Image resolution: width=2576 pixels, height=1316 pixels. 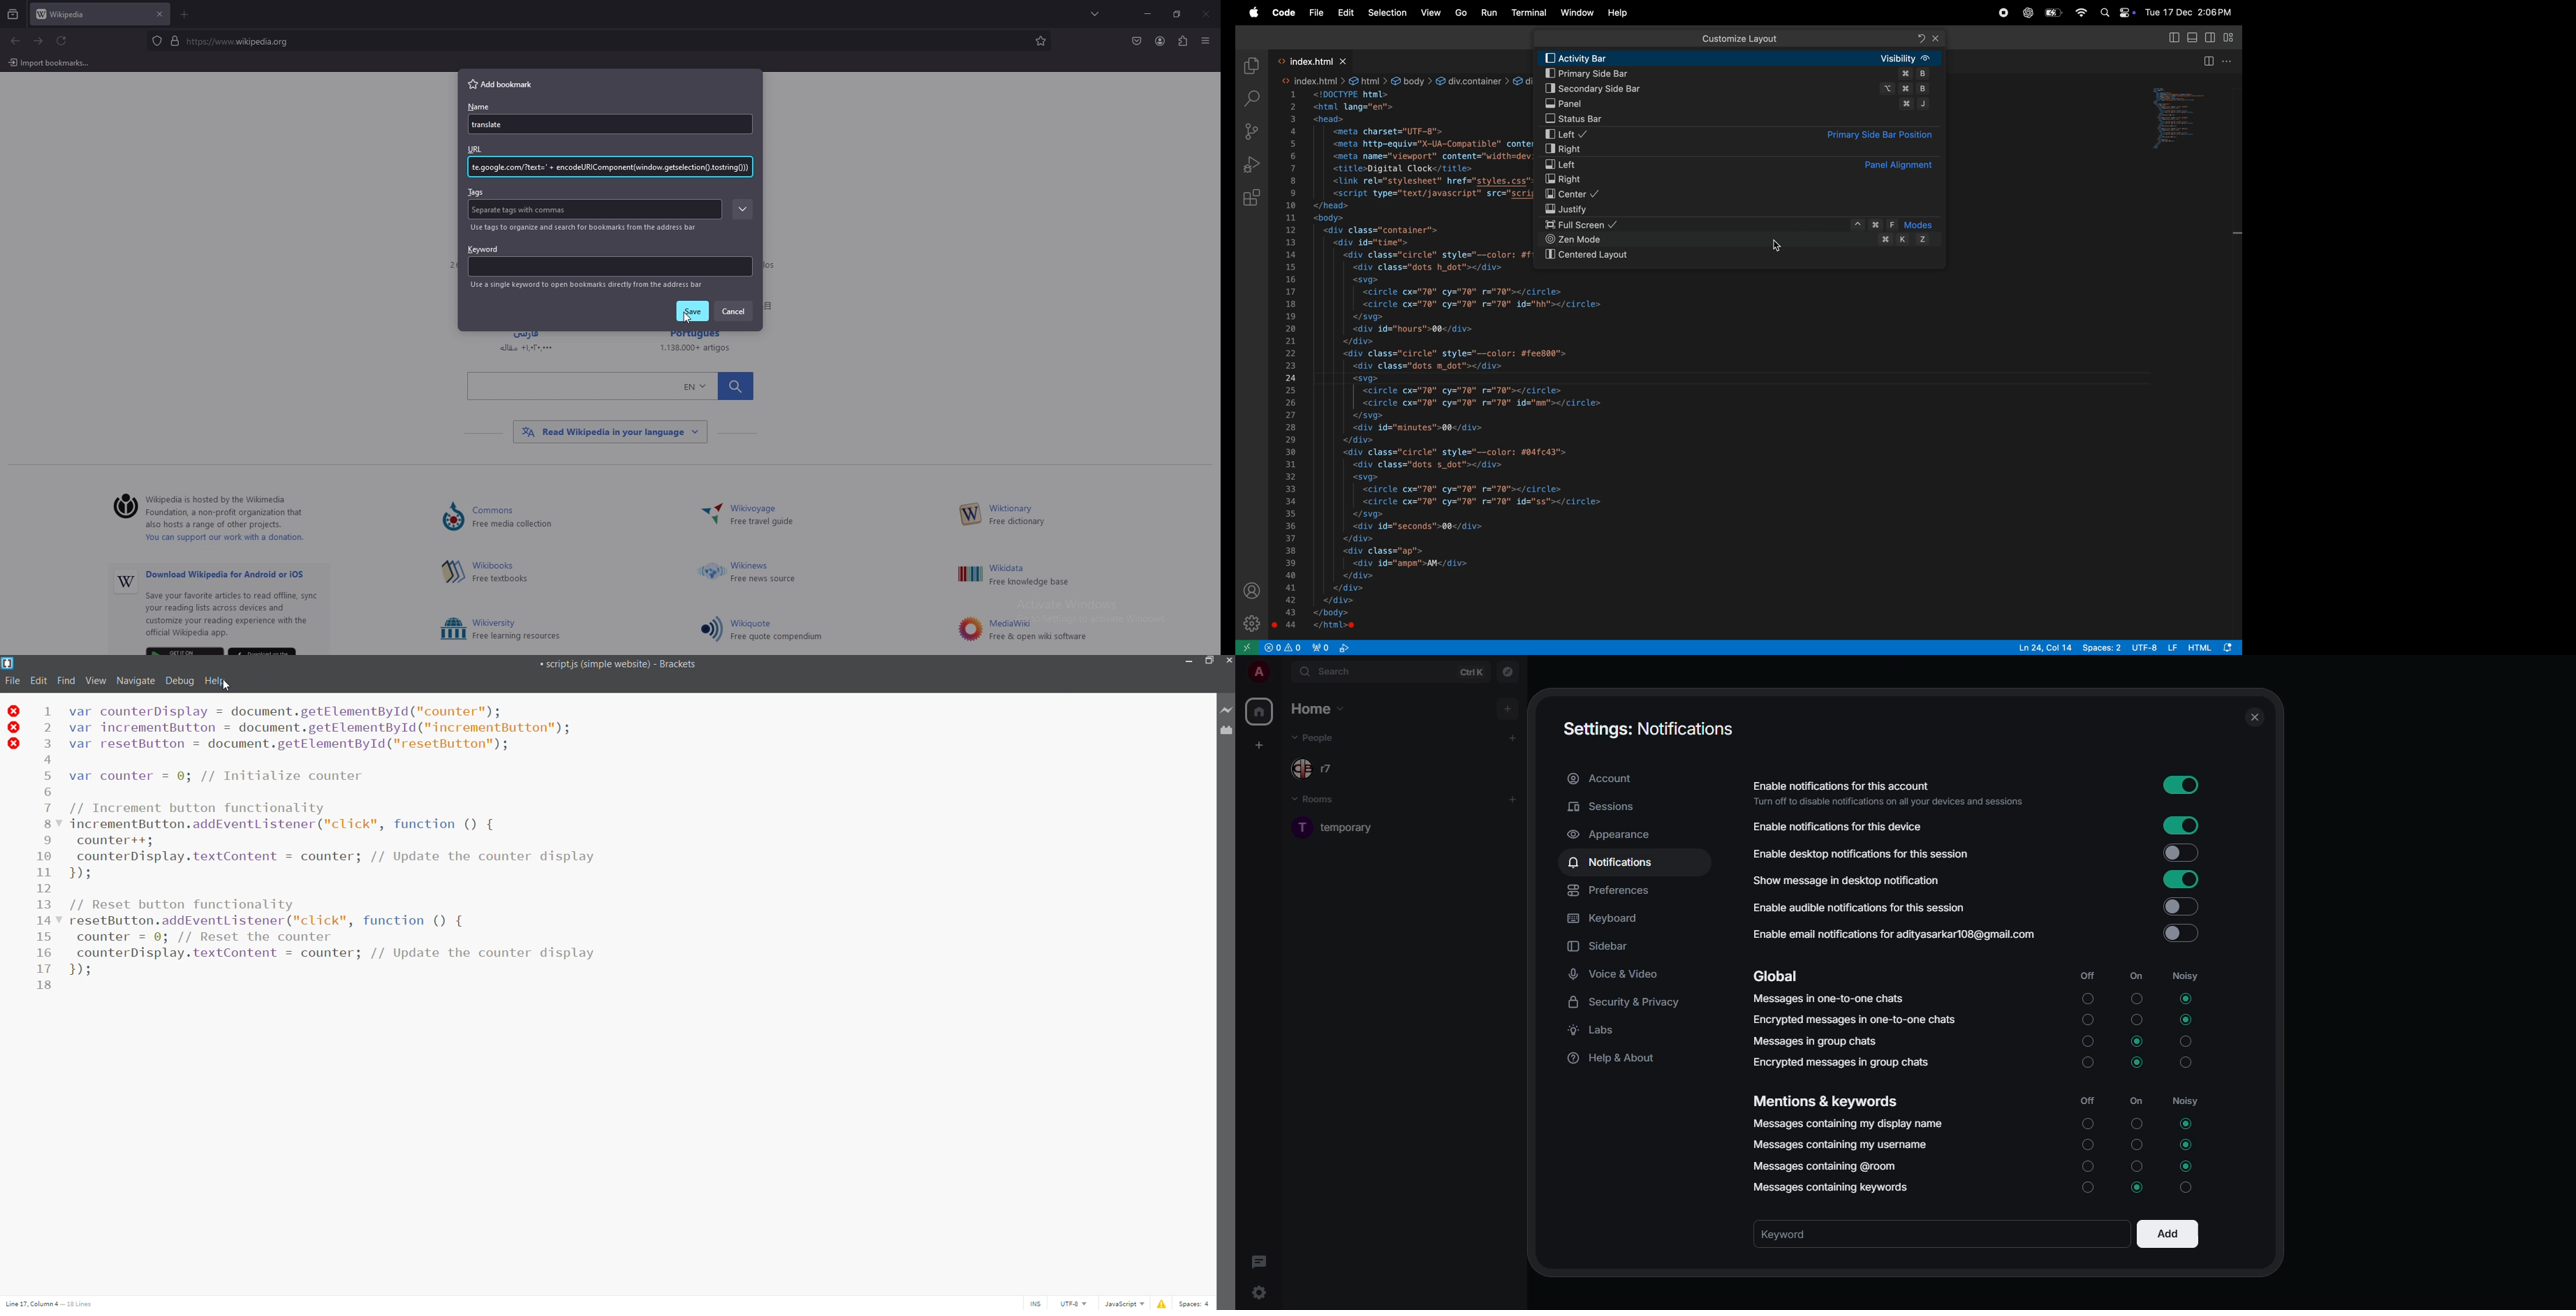 I want to click on , so click(x=49, y=65).